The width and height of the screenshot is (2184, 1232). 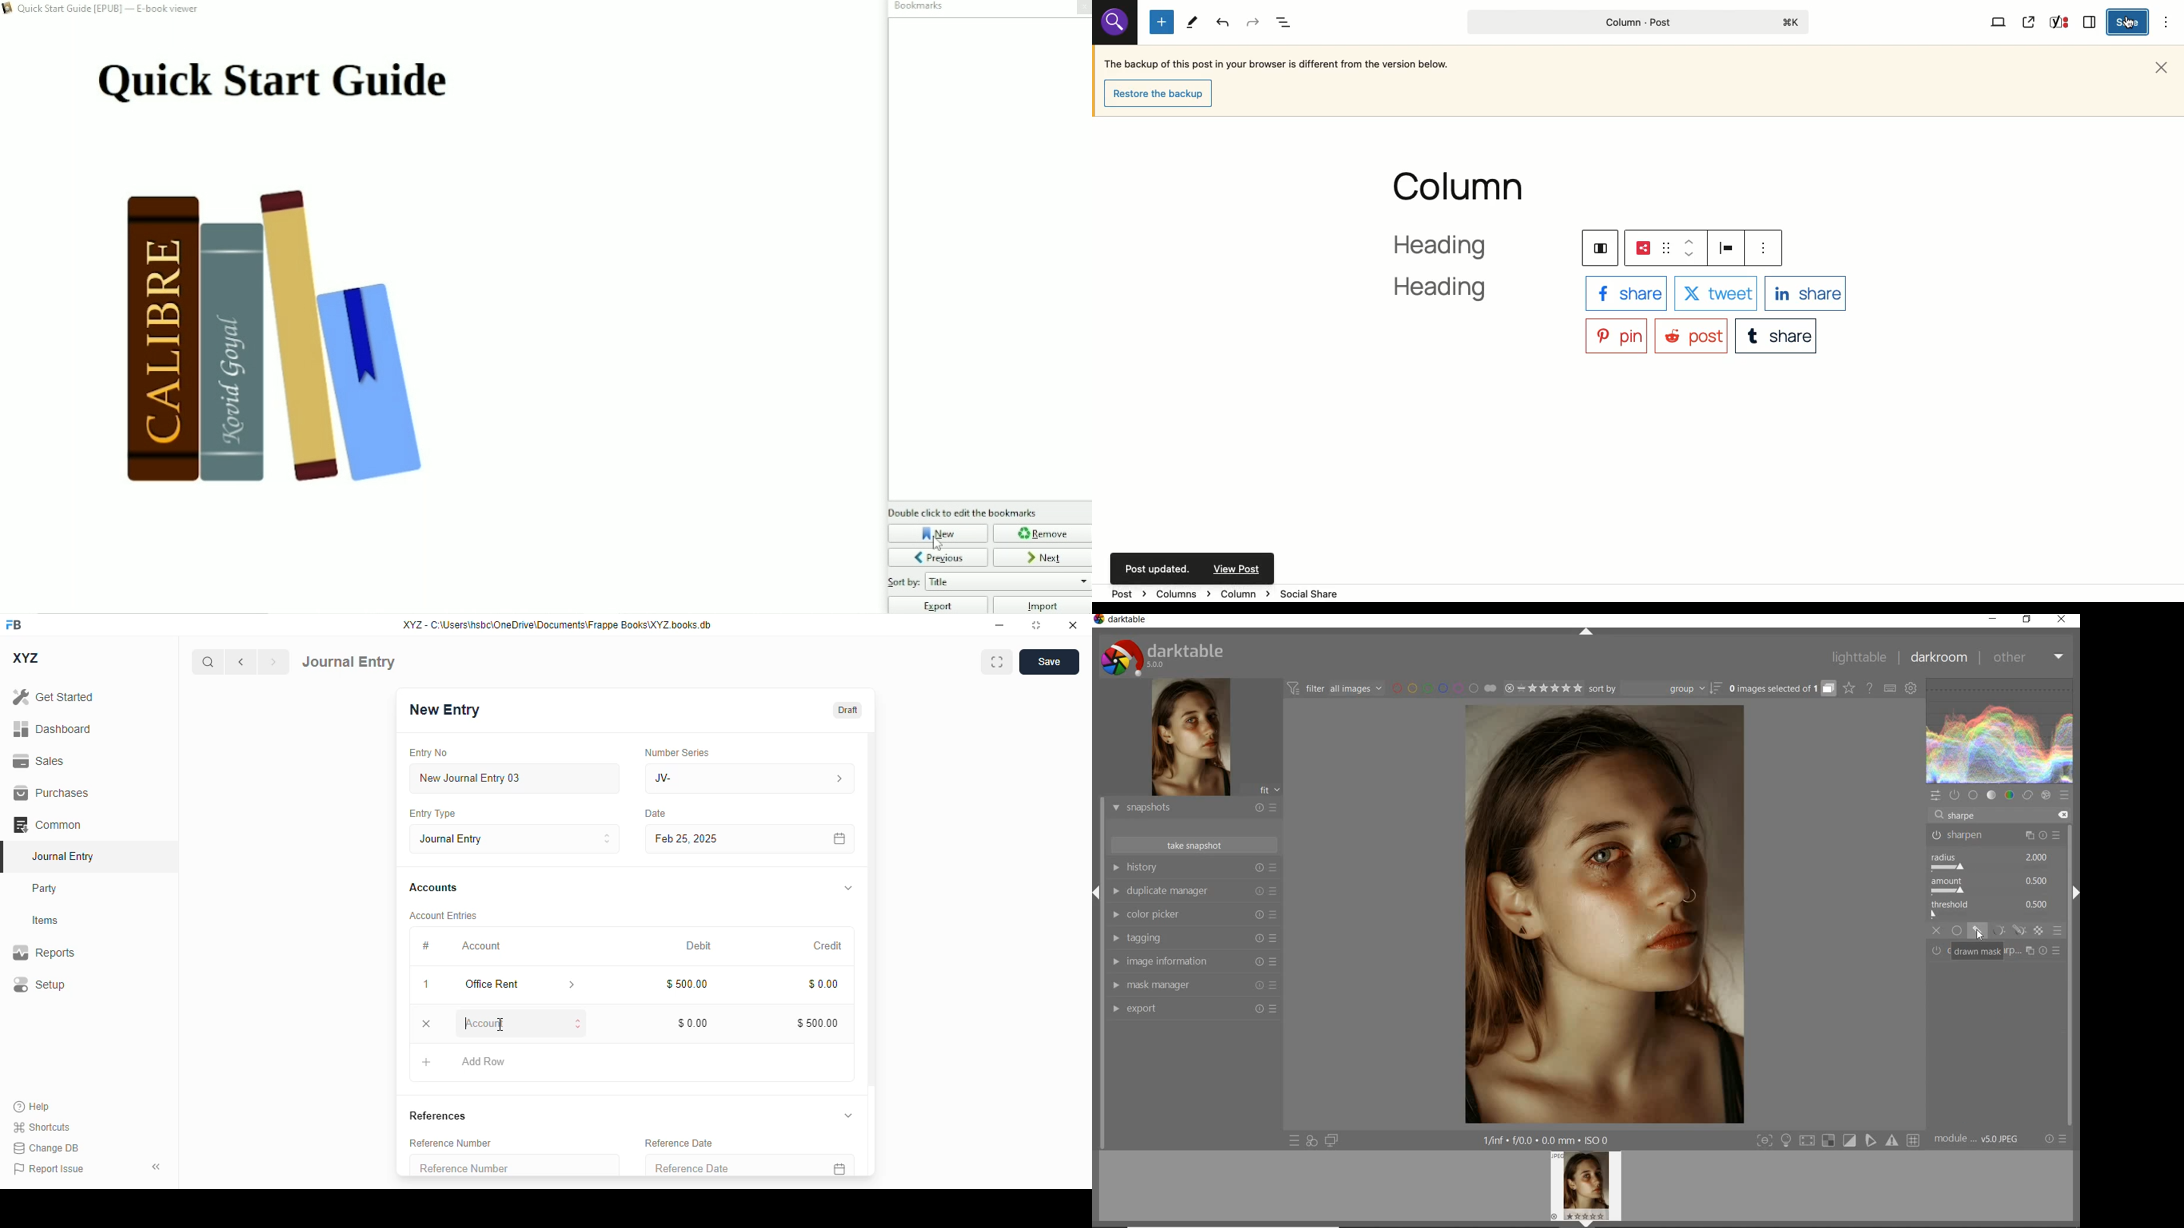 What do you see at coordinates (1634, 22) in the screenshot?
I see `Column - Post` at bounding box center [1634, 22].